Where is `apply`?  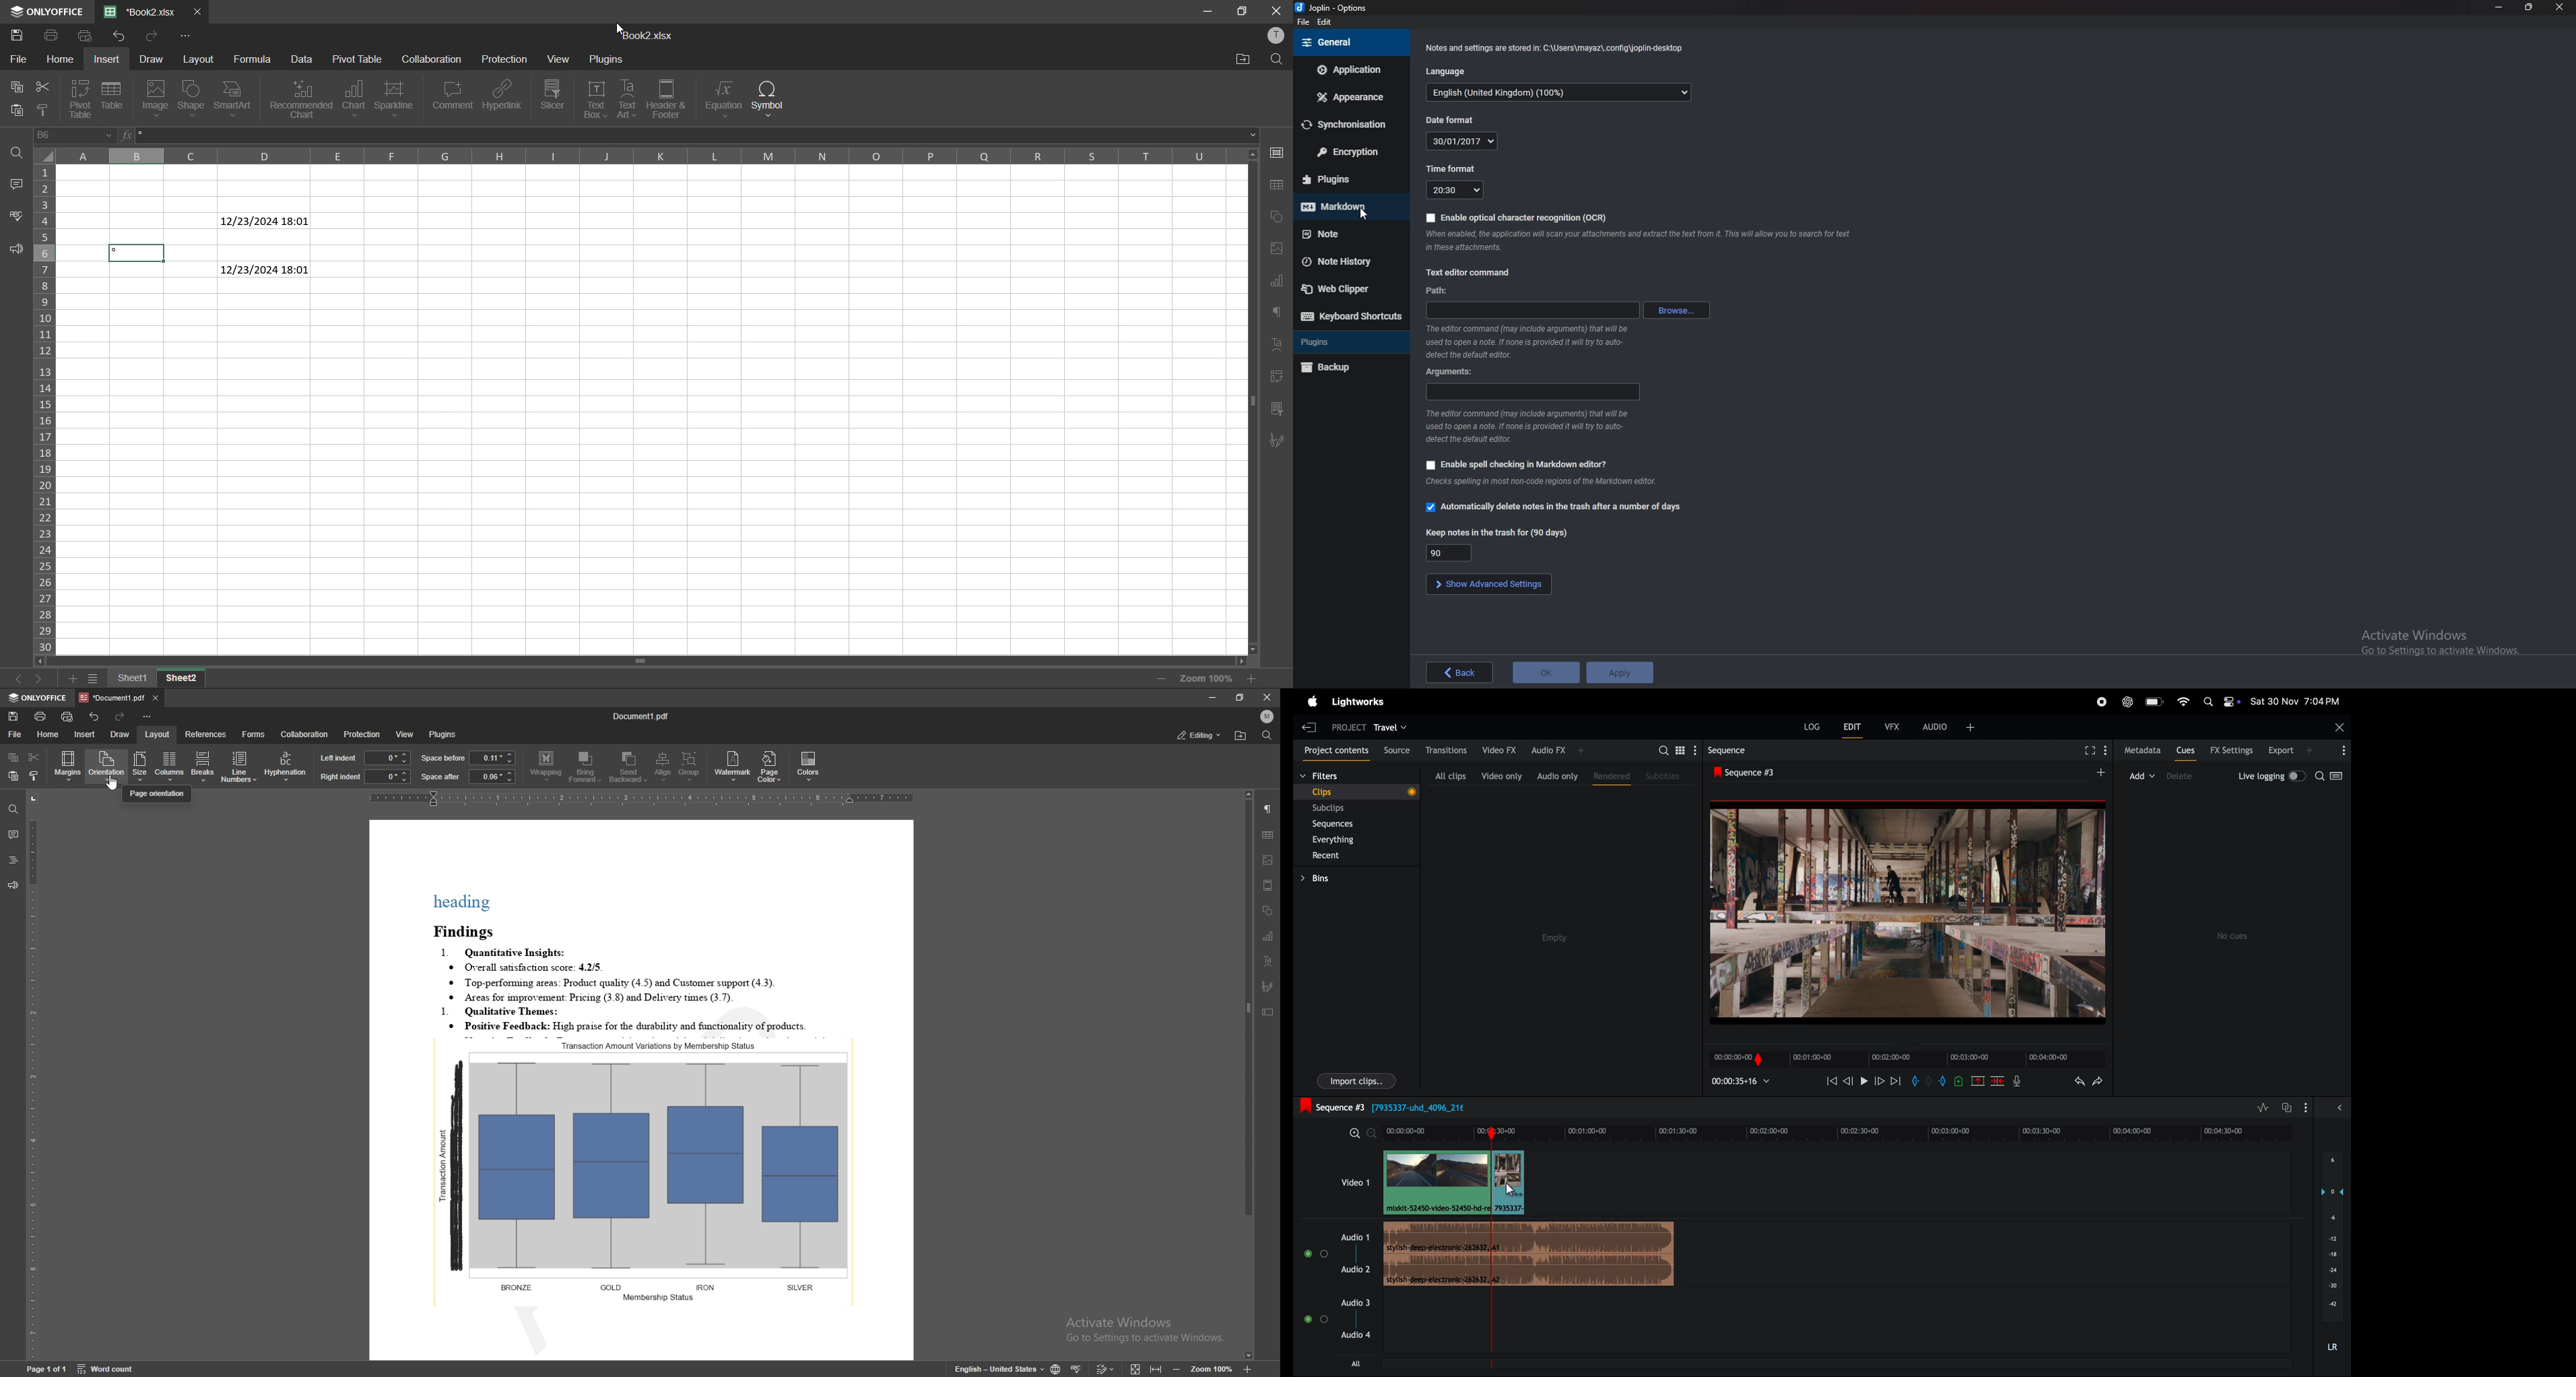 apply is located at coordinates (1622, 672).